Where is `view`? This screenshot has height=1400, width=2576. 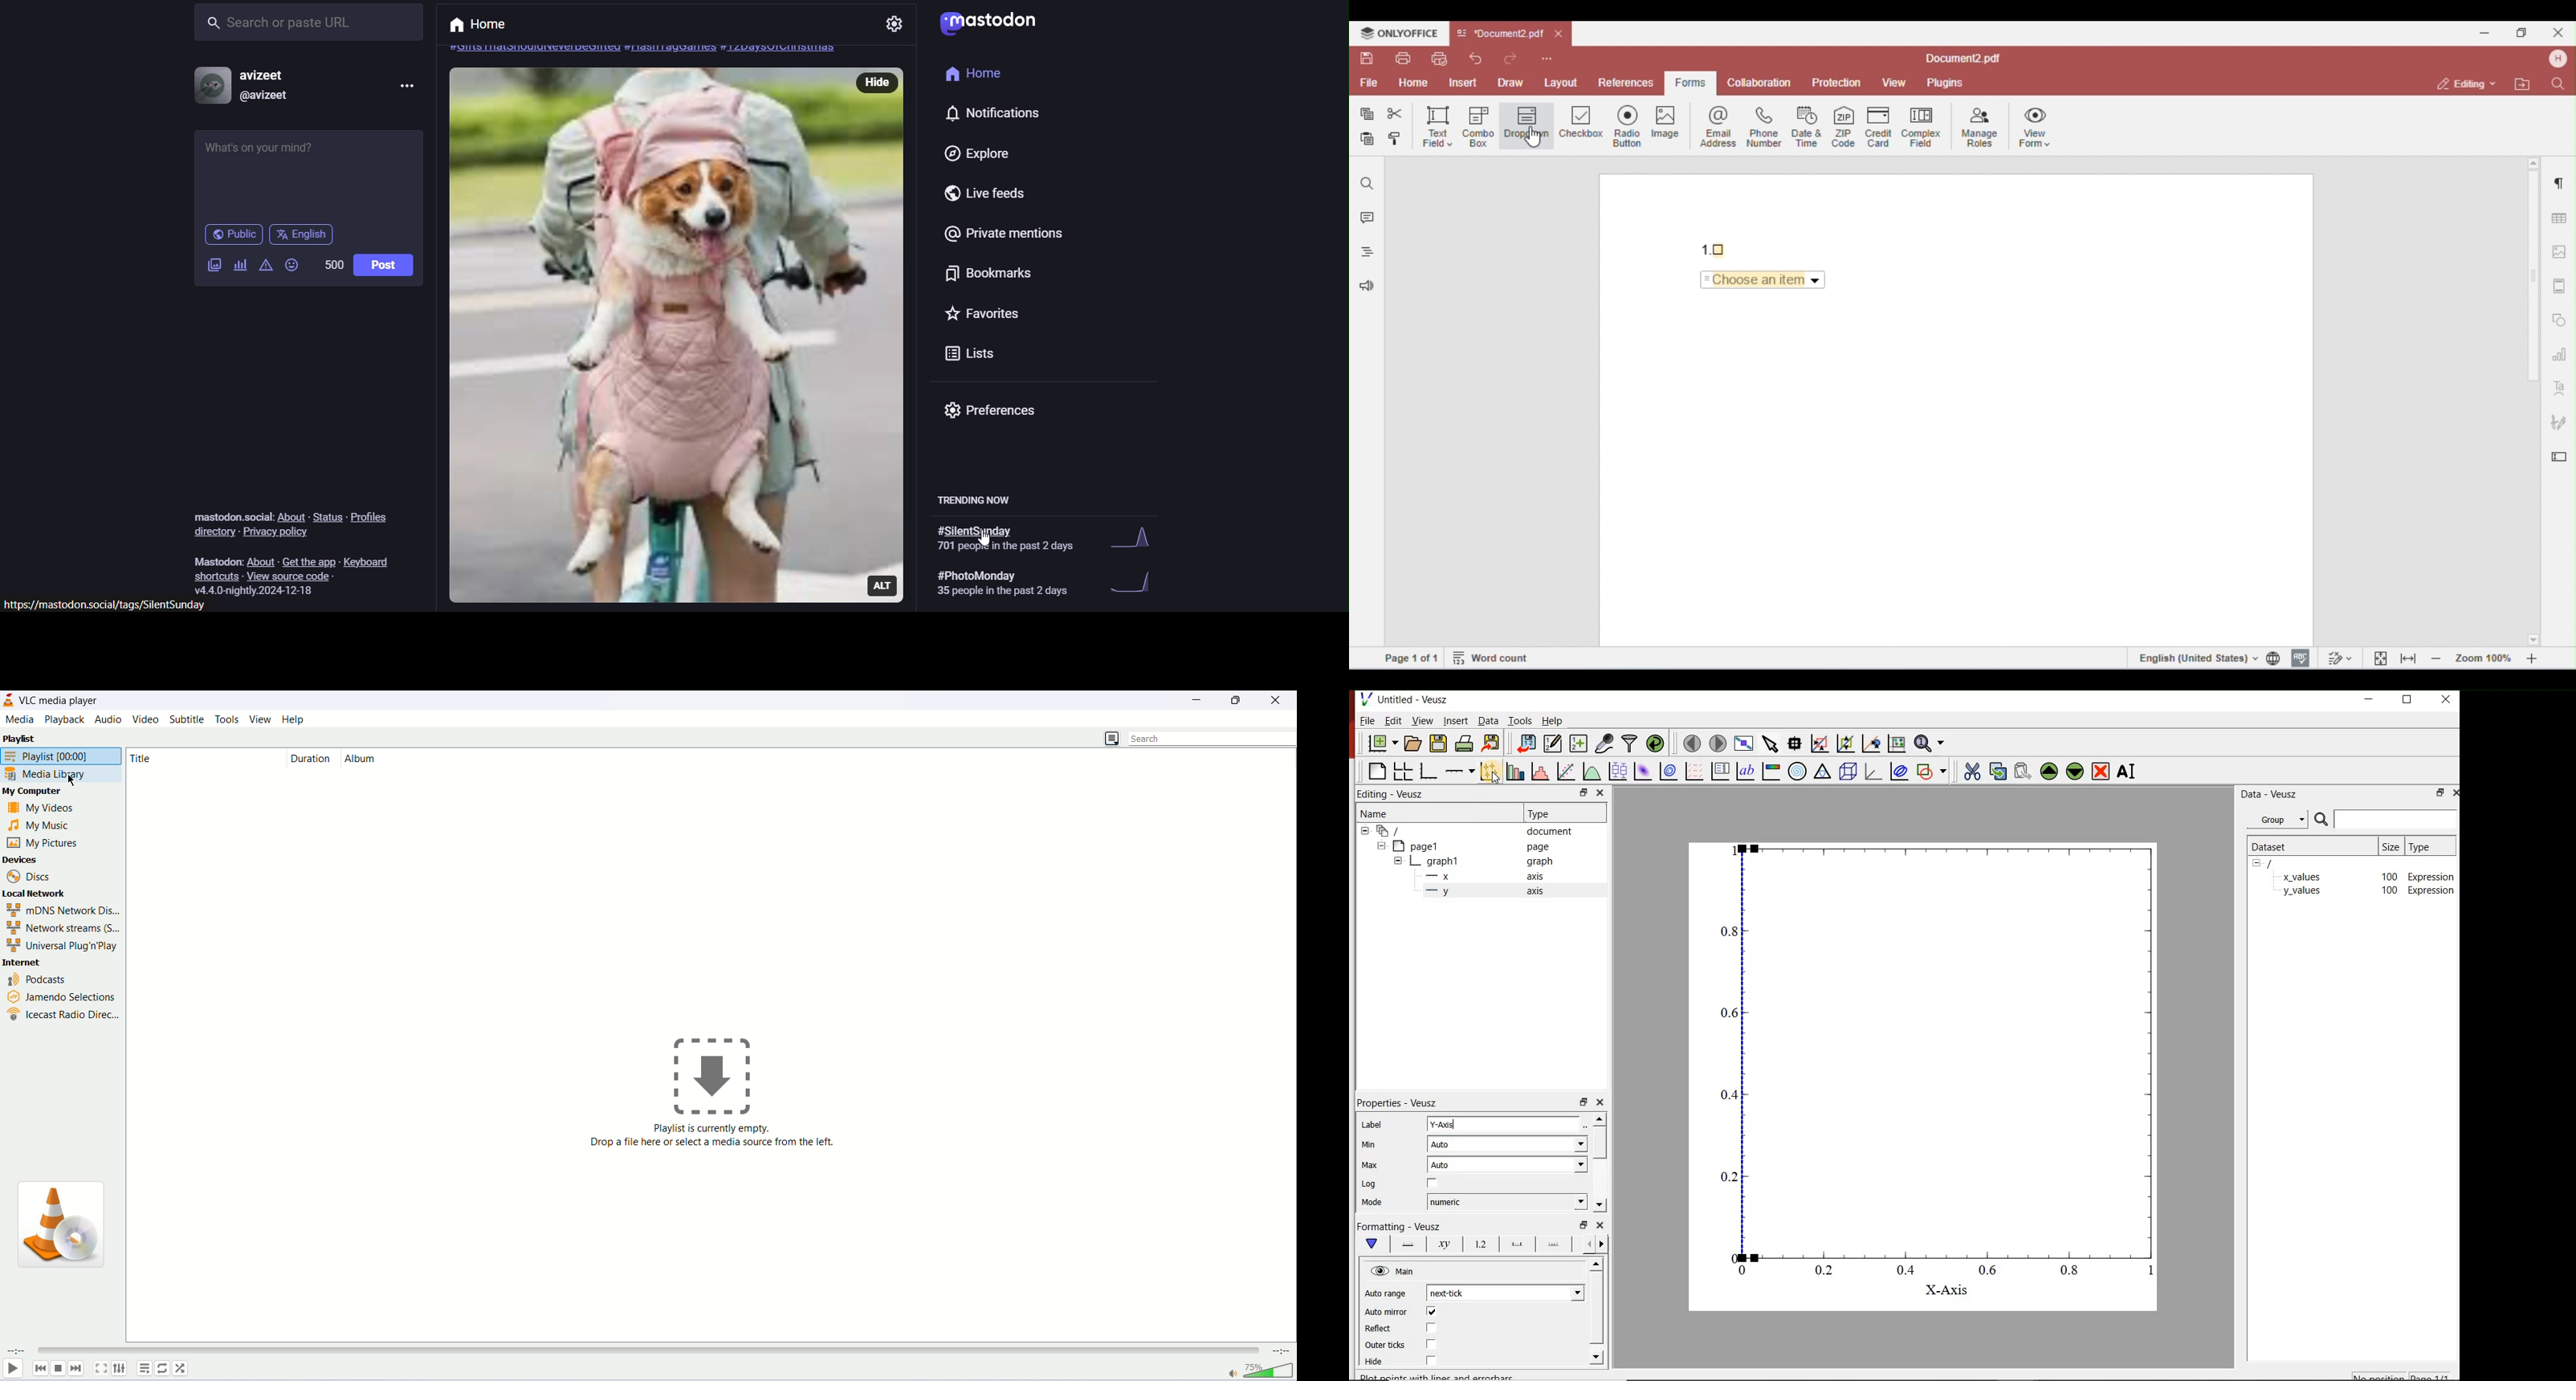
view is located at coordinates (260, 719).